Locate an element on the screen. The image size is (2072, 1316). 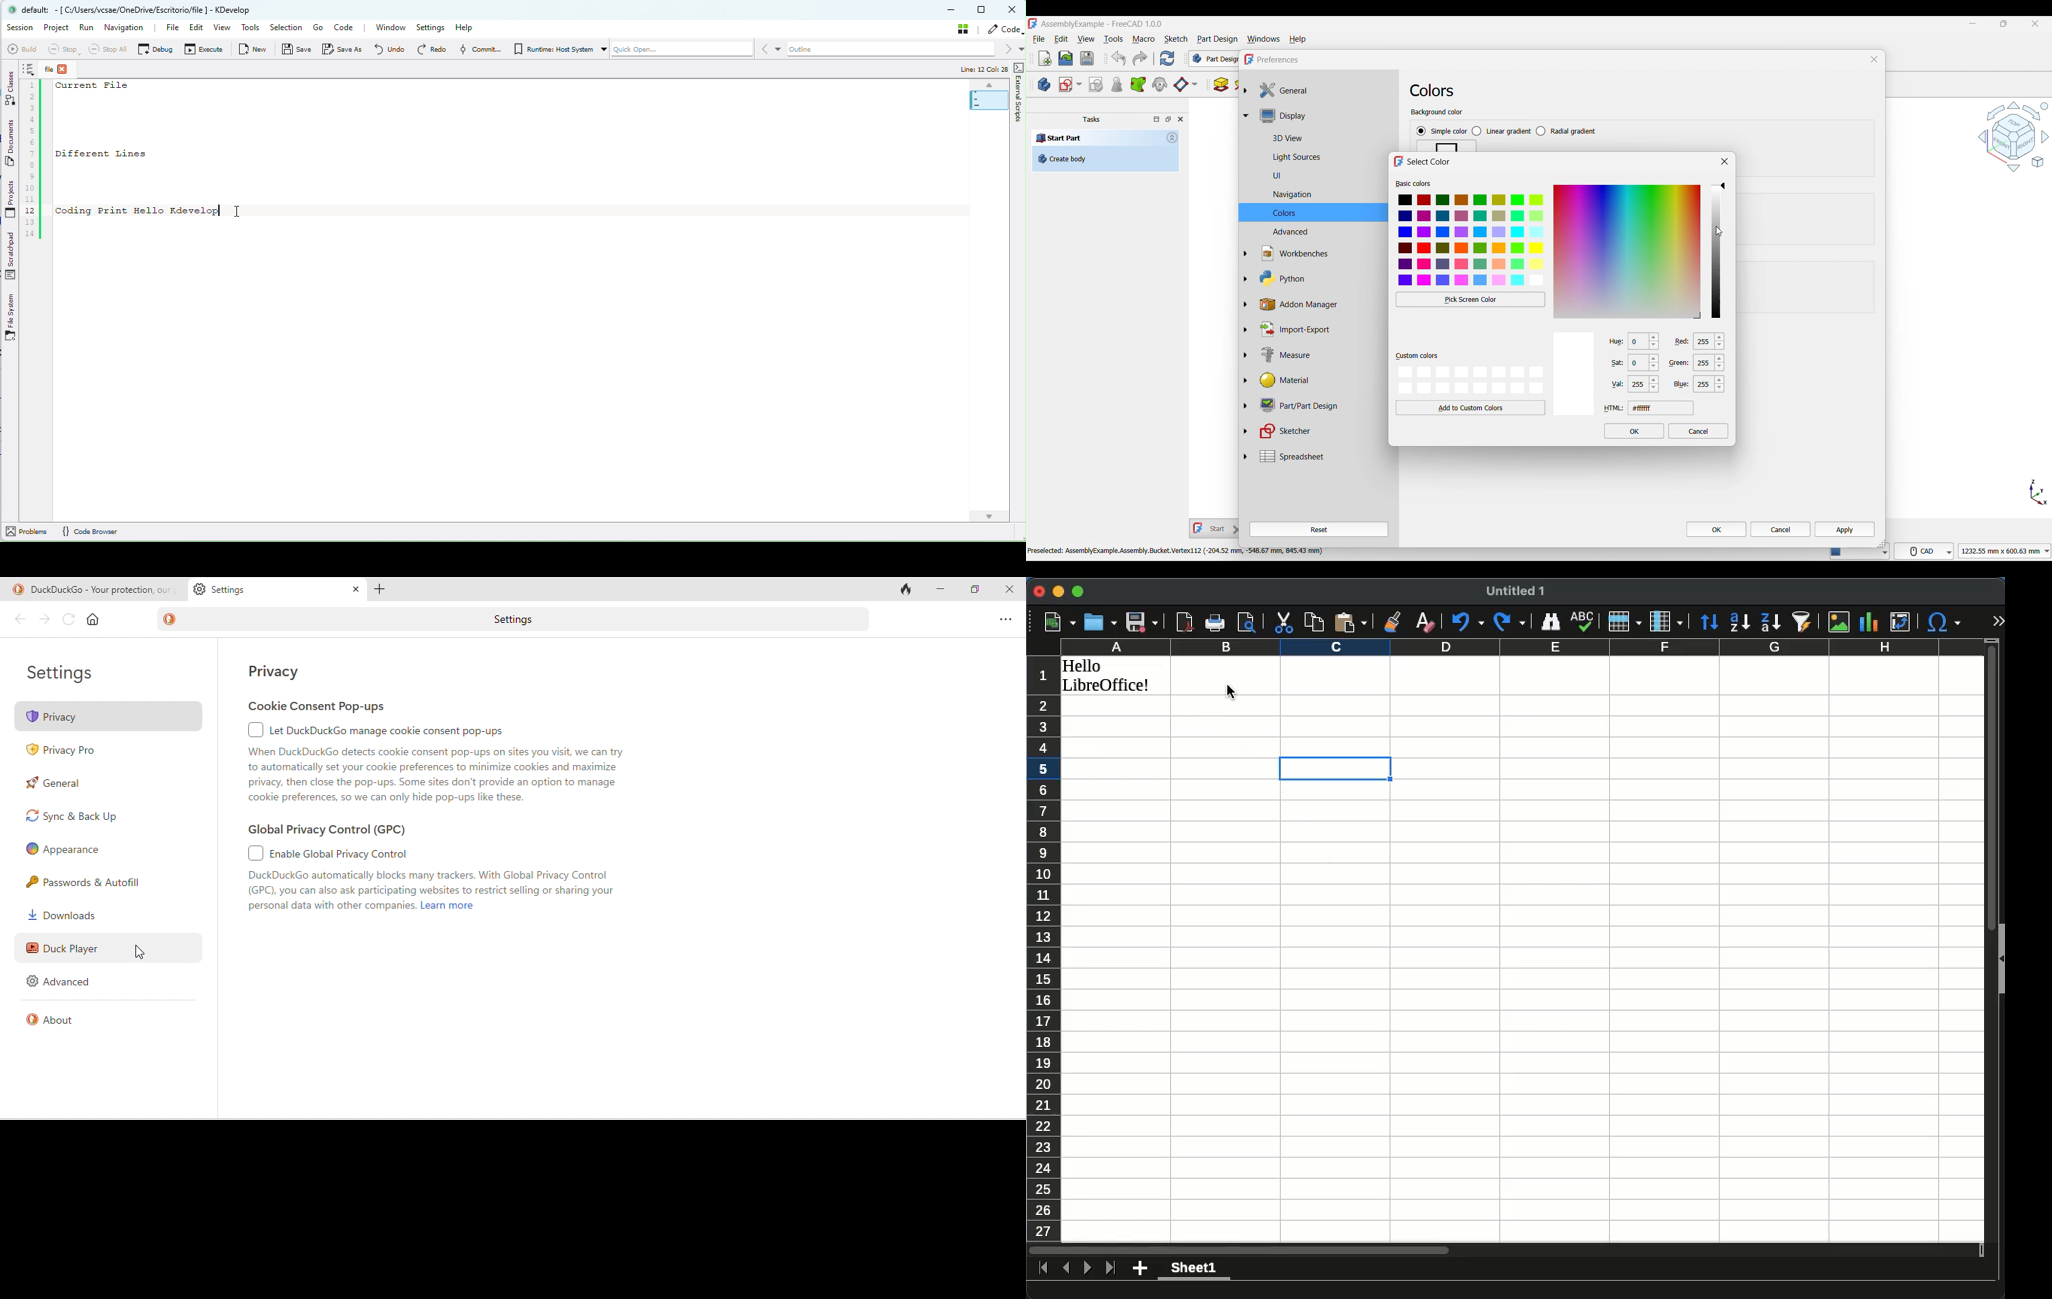
Commit is located at coordinates (478, 49).